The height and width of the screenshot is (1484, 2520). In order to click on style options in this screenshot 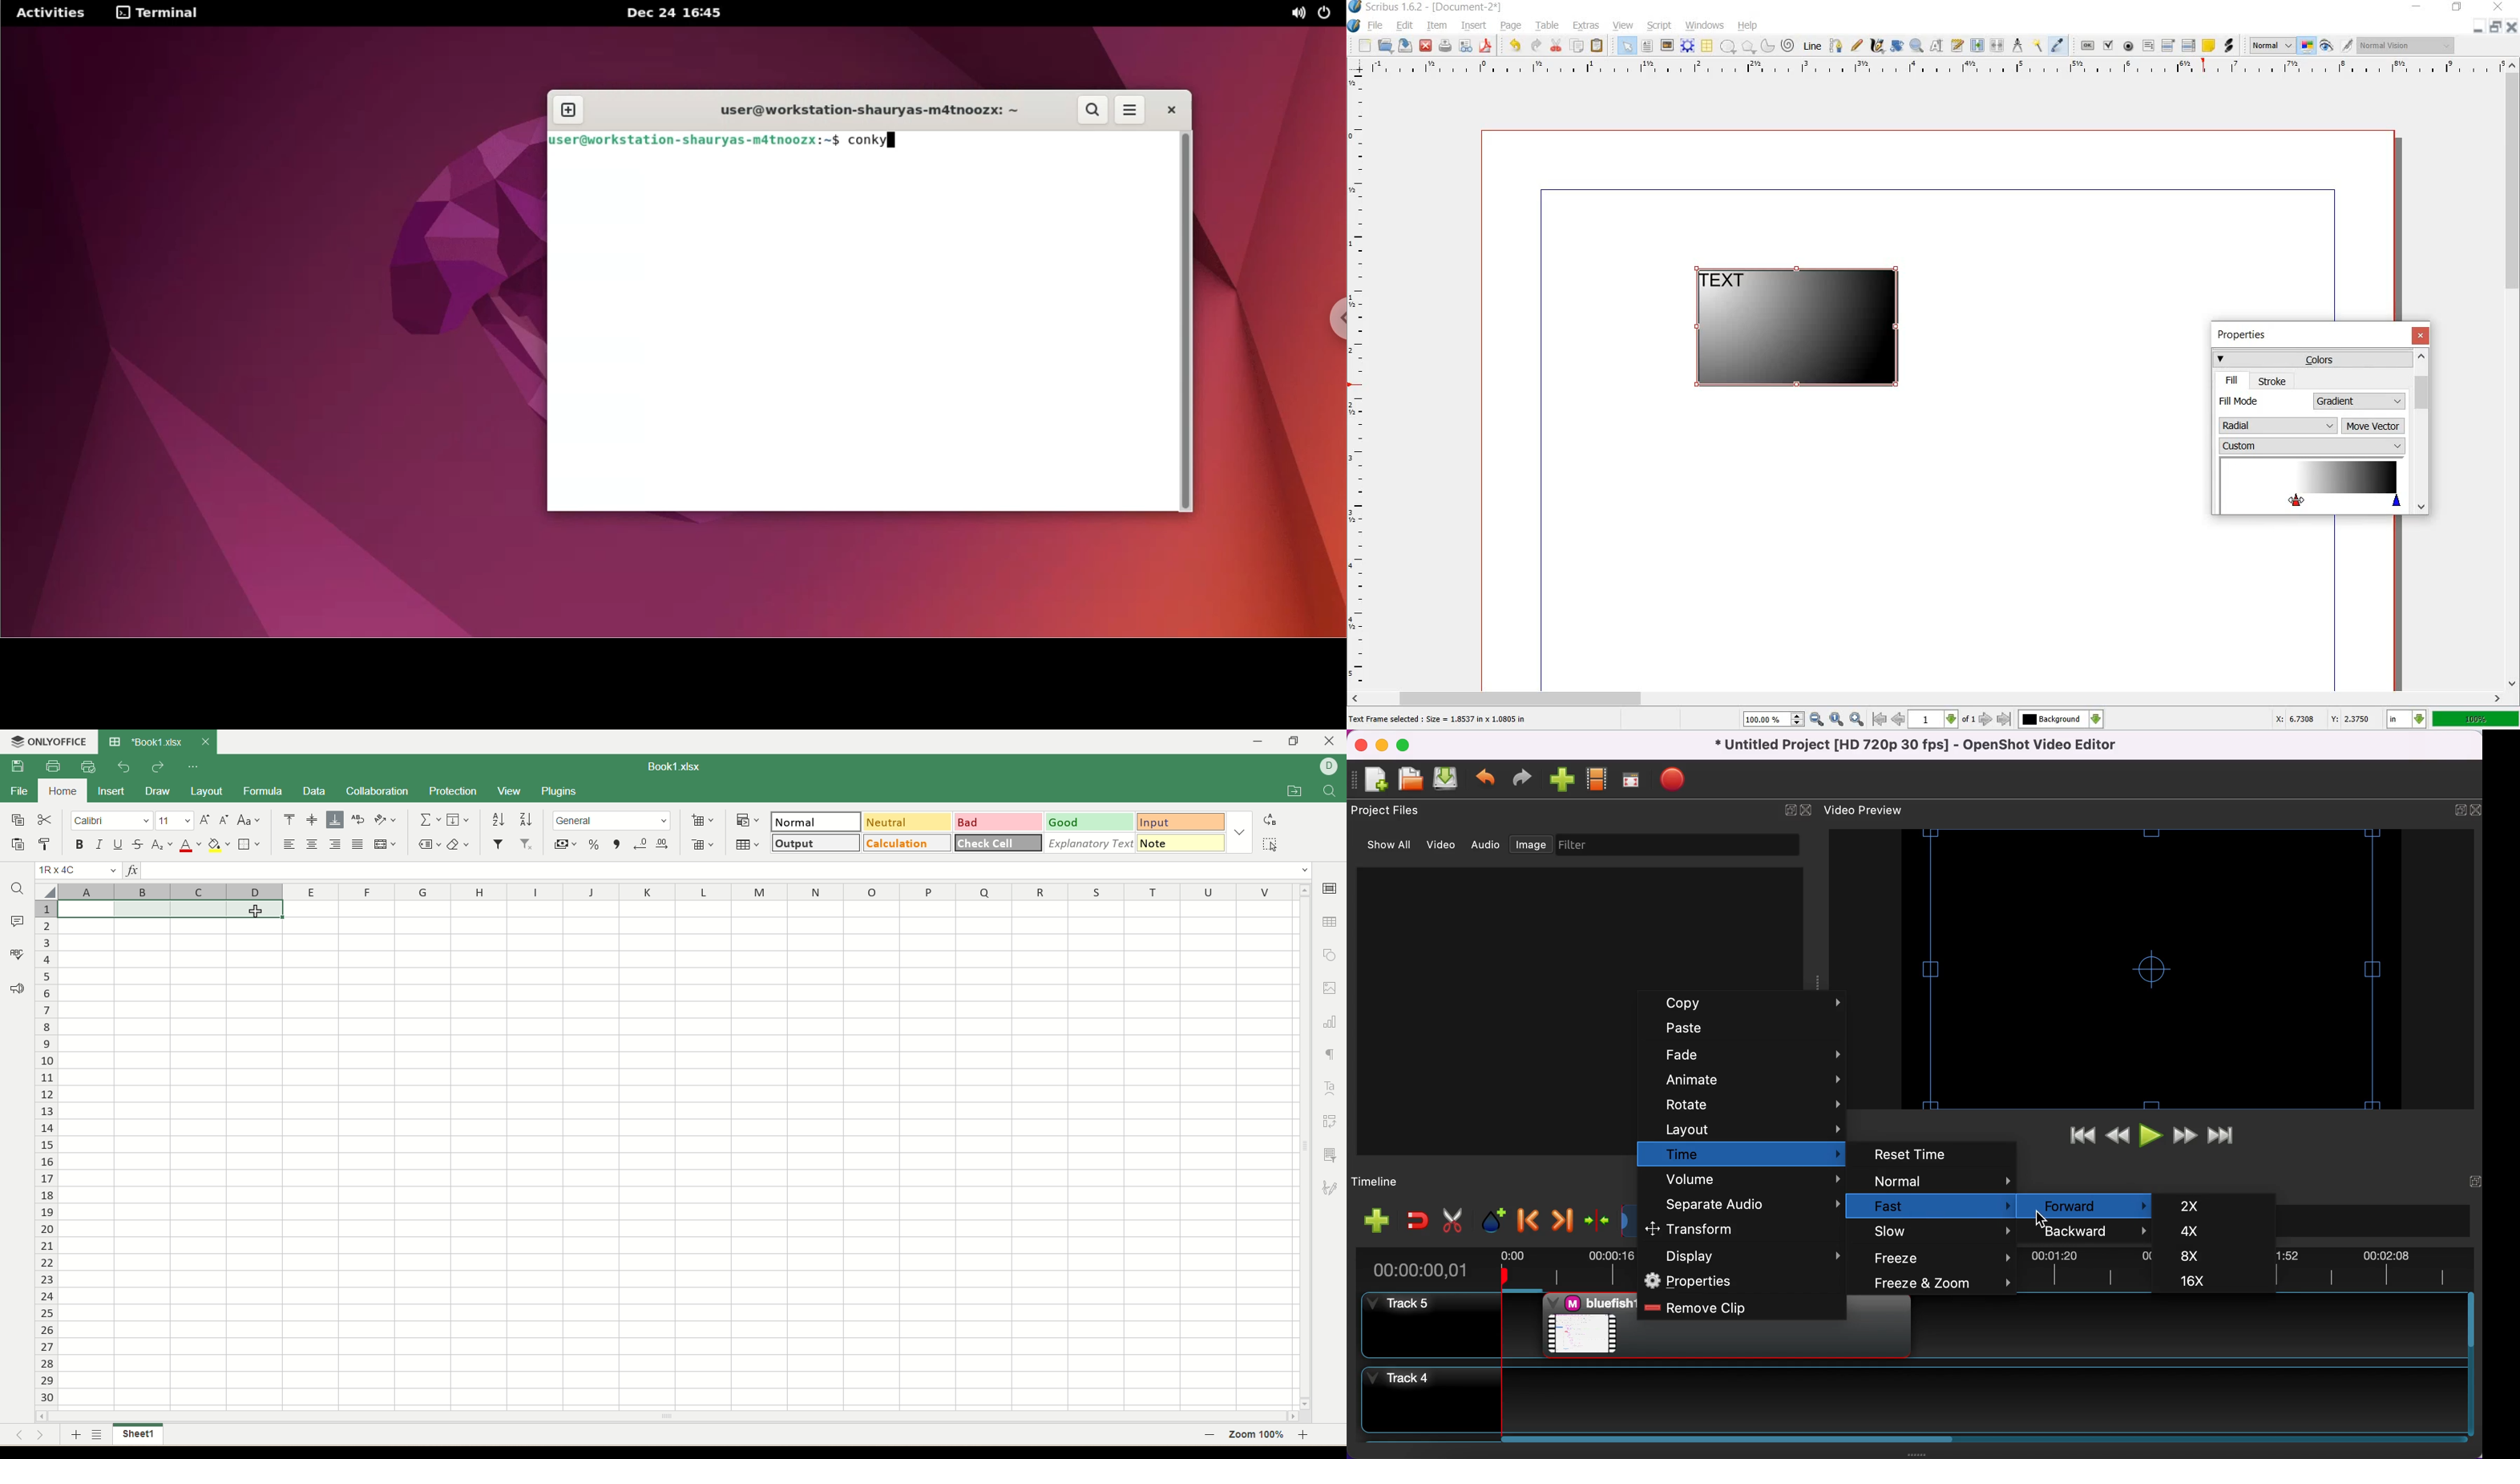, I will do `click(1238, 831)`.